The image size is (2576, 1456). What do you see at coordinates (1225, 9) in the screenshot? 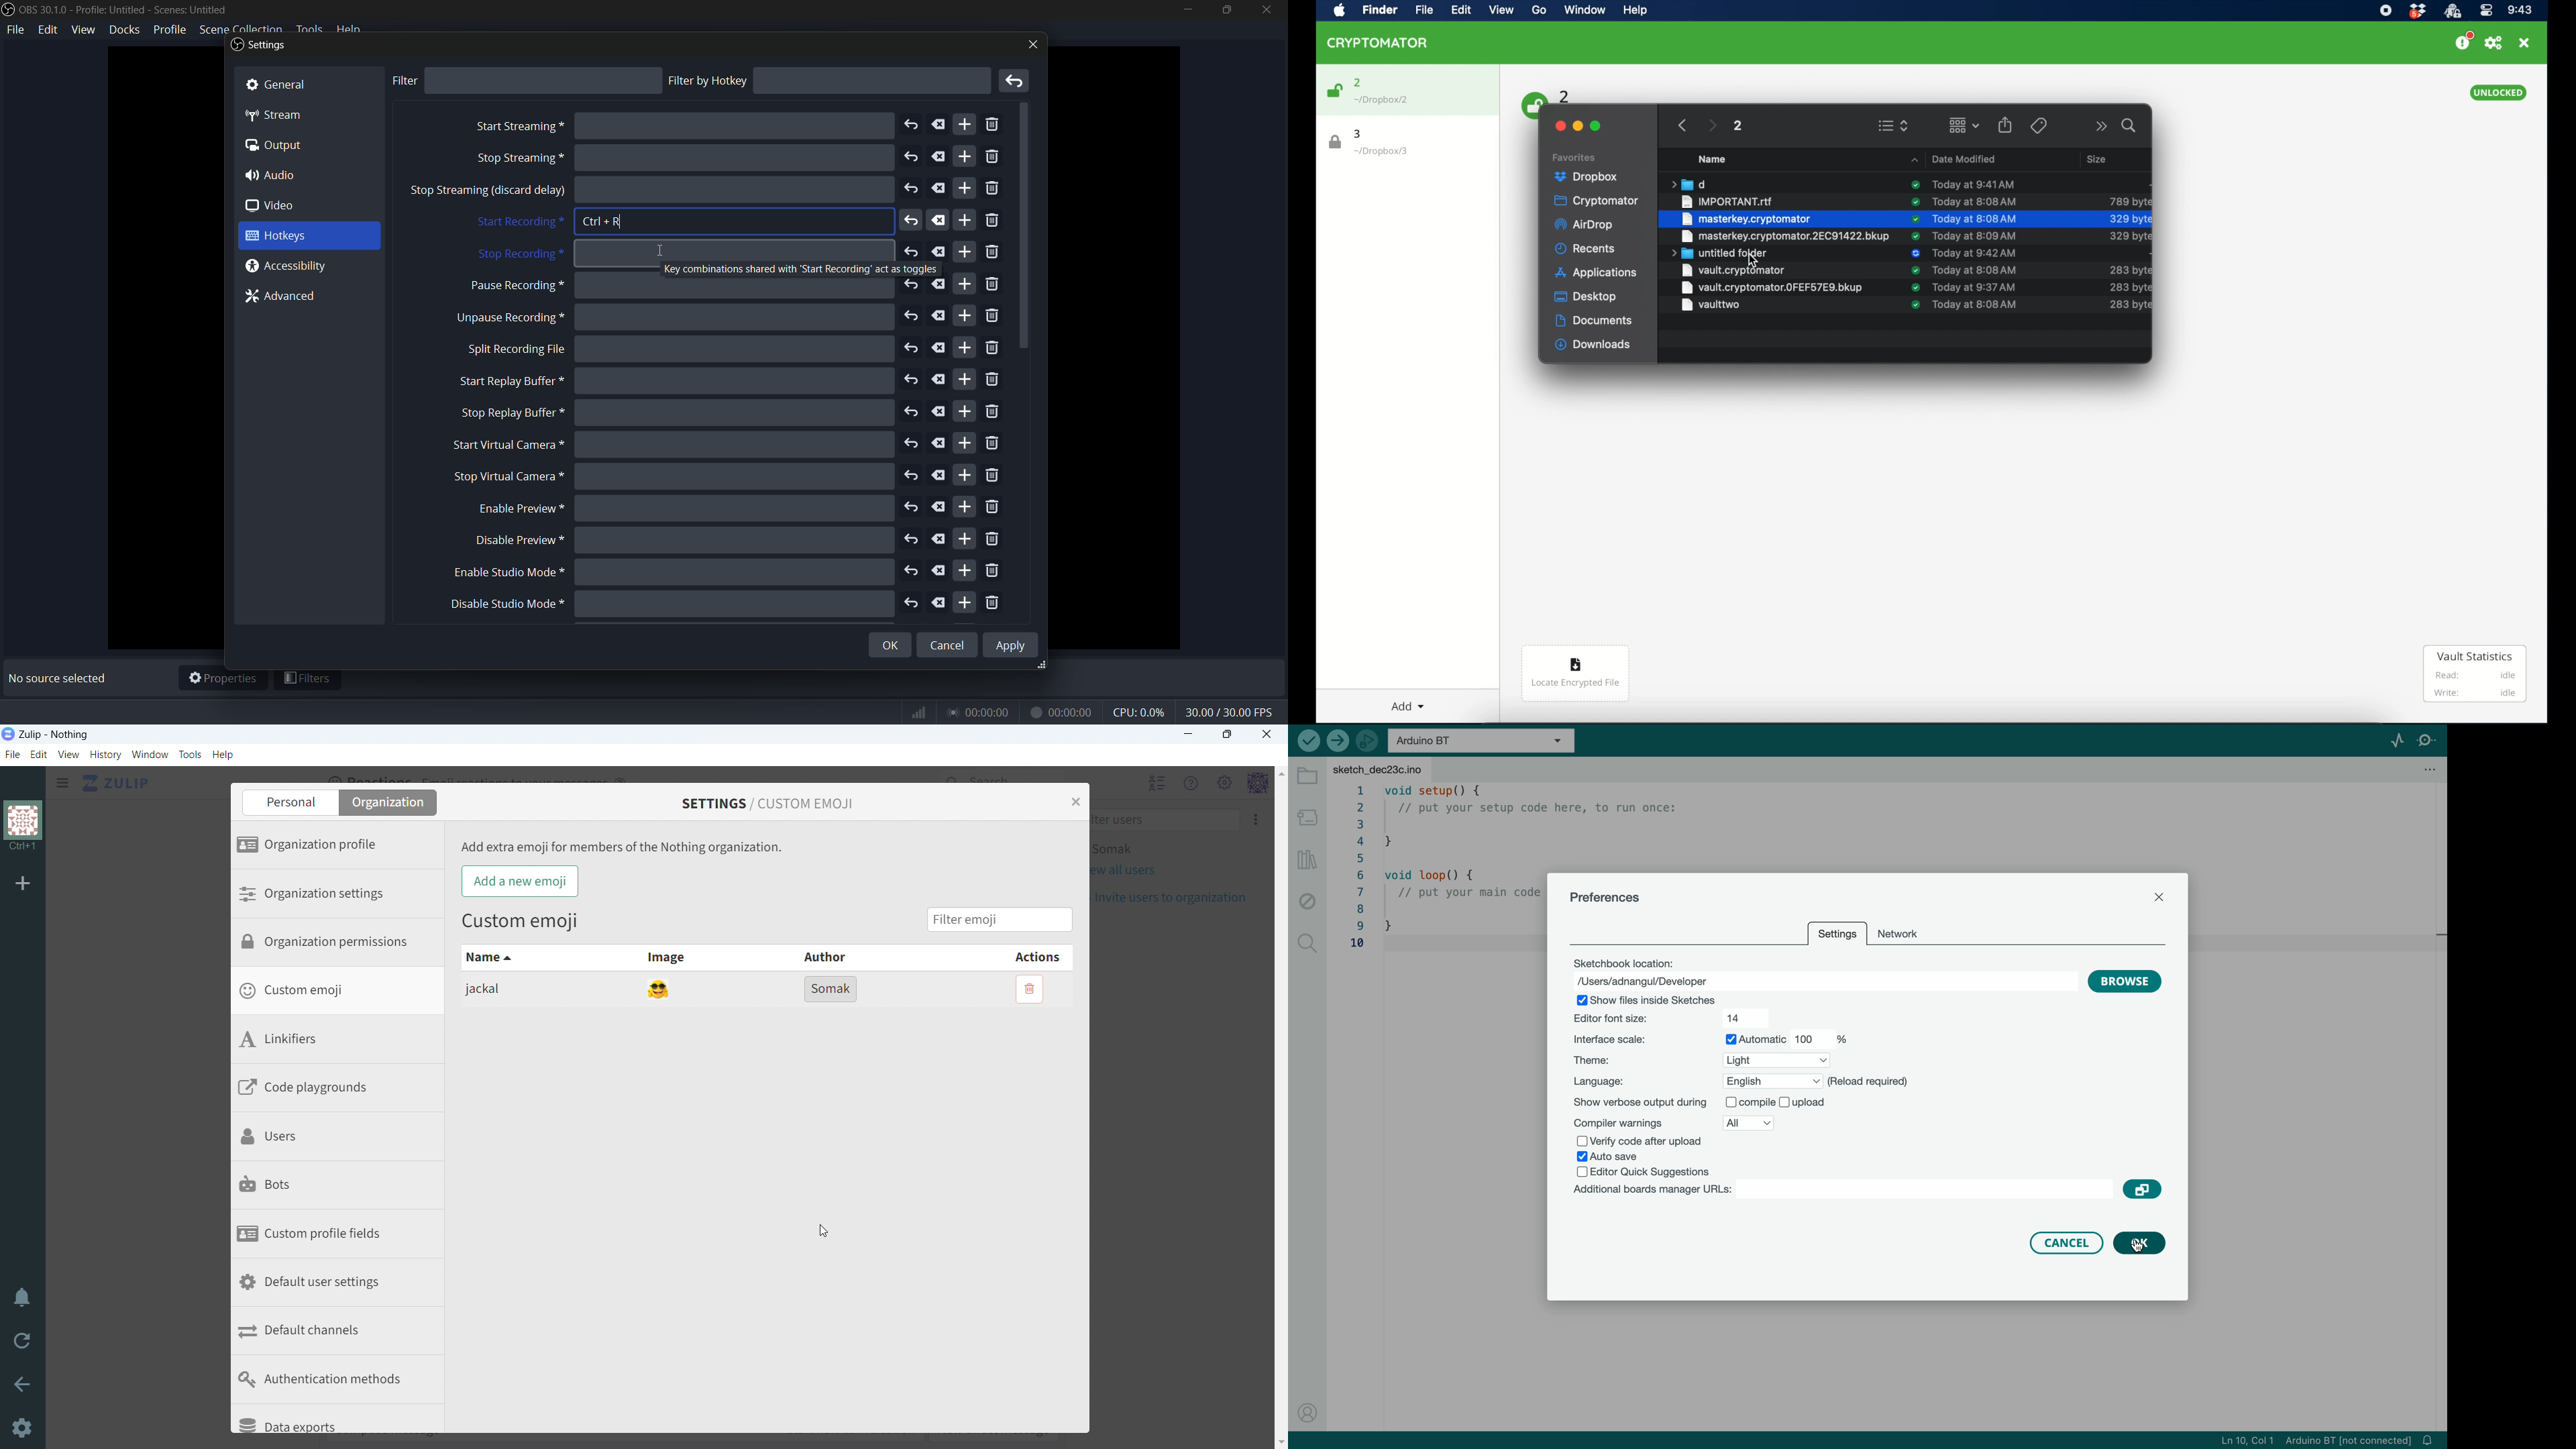
I see `maximize or restore` at bounding box center [1225, 9].